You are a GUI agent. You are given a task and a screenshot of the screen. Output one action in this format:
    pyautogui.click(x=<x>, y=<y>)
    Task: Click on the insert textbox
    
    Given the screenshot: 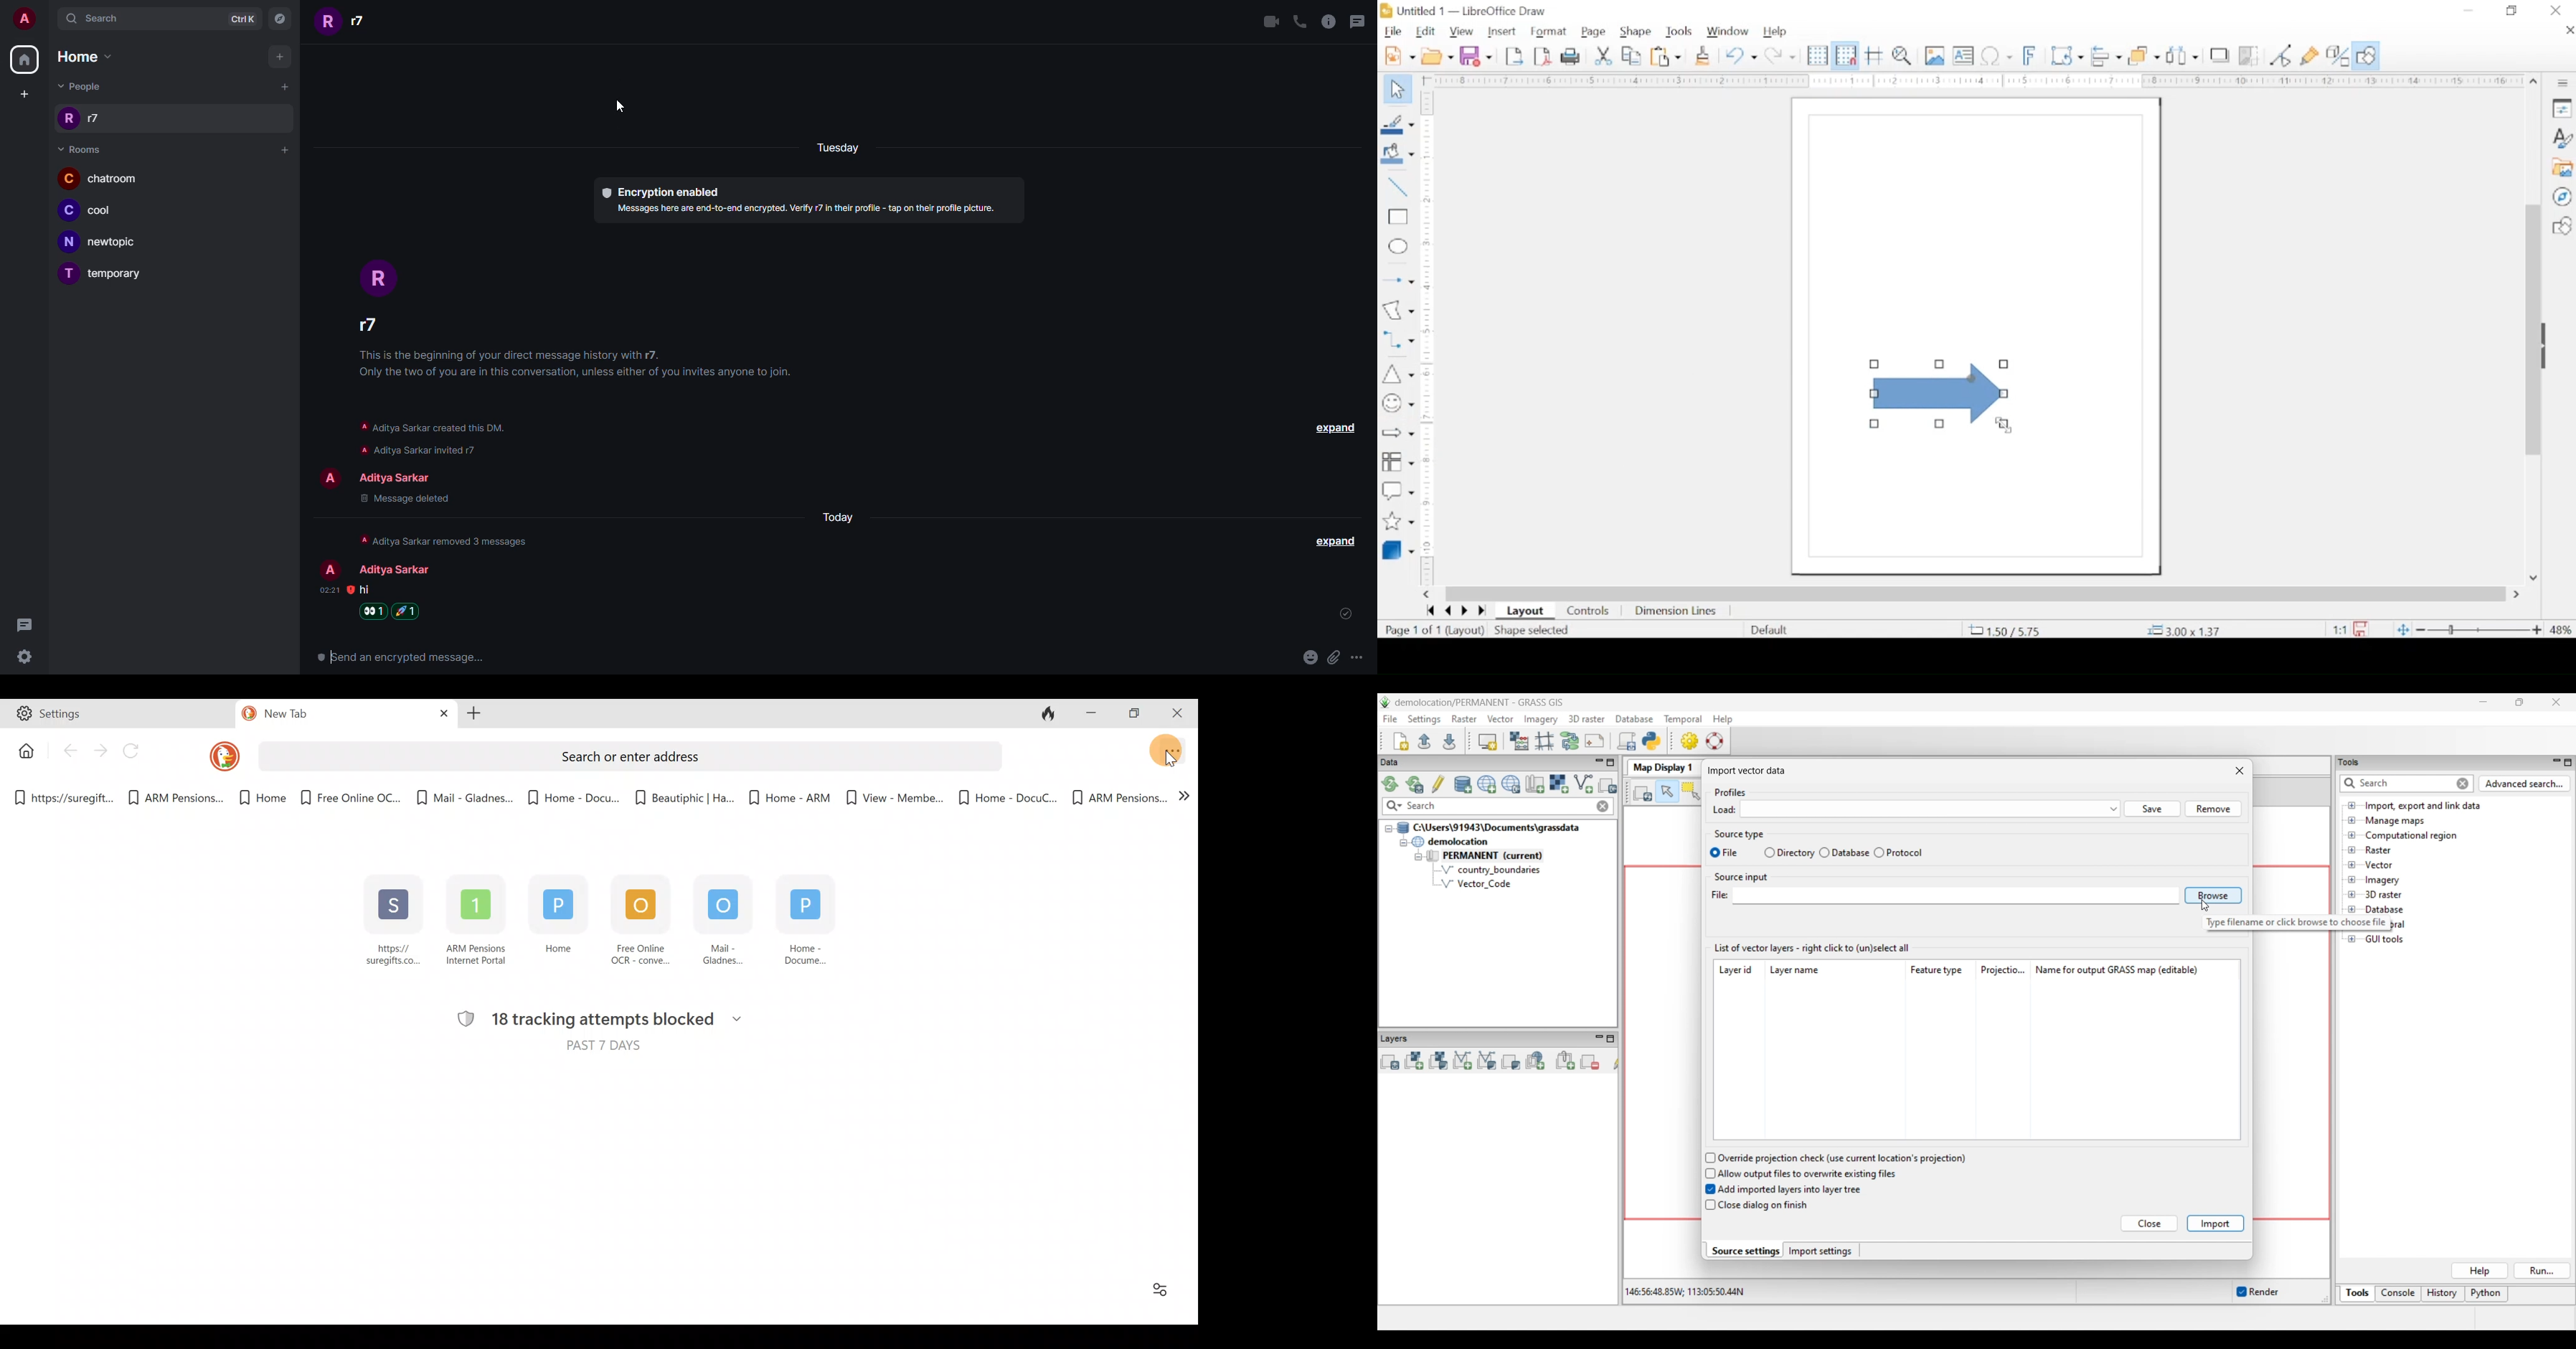 What is the action you would take?
    pyautogui.click(x=1963, y=56)
    